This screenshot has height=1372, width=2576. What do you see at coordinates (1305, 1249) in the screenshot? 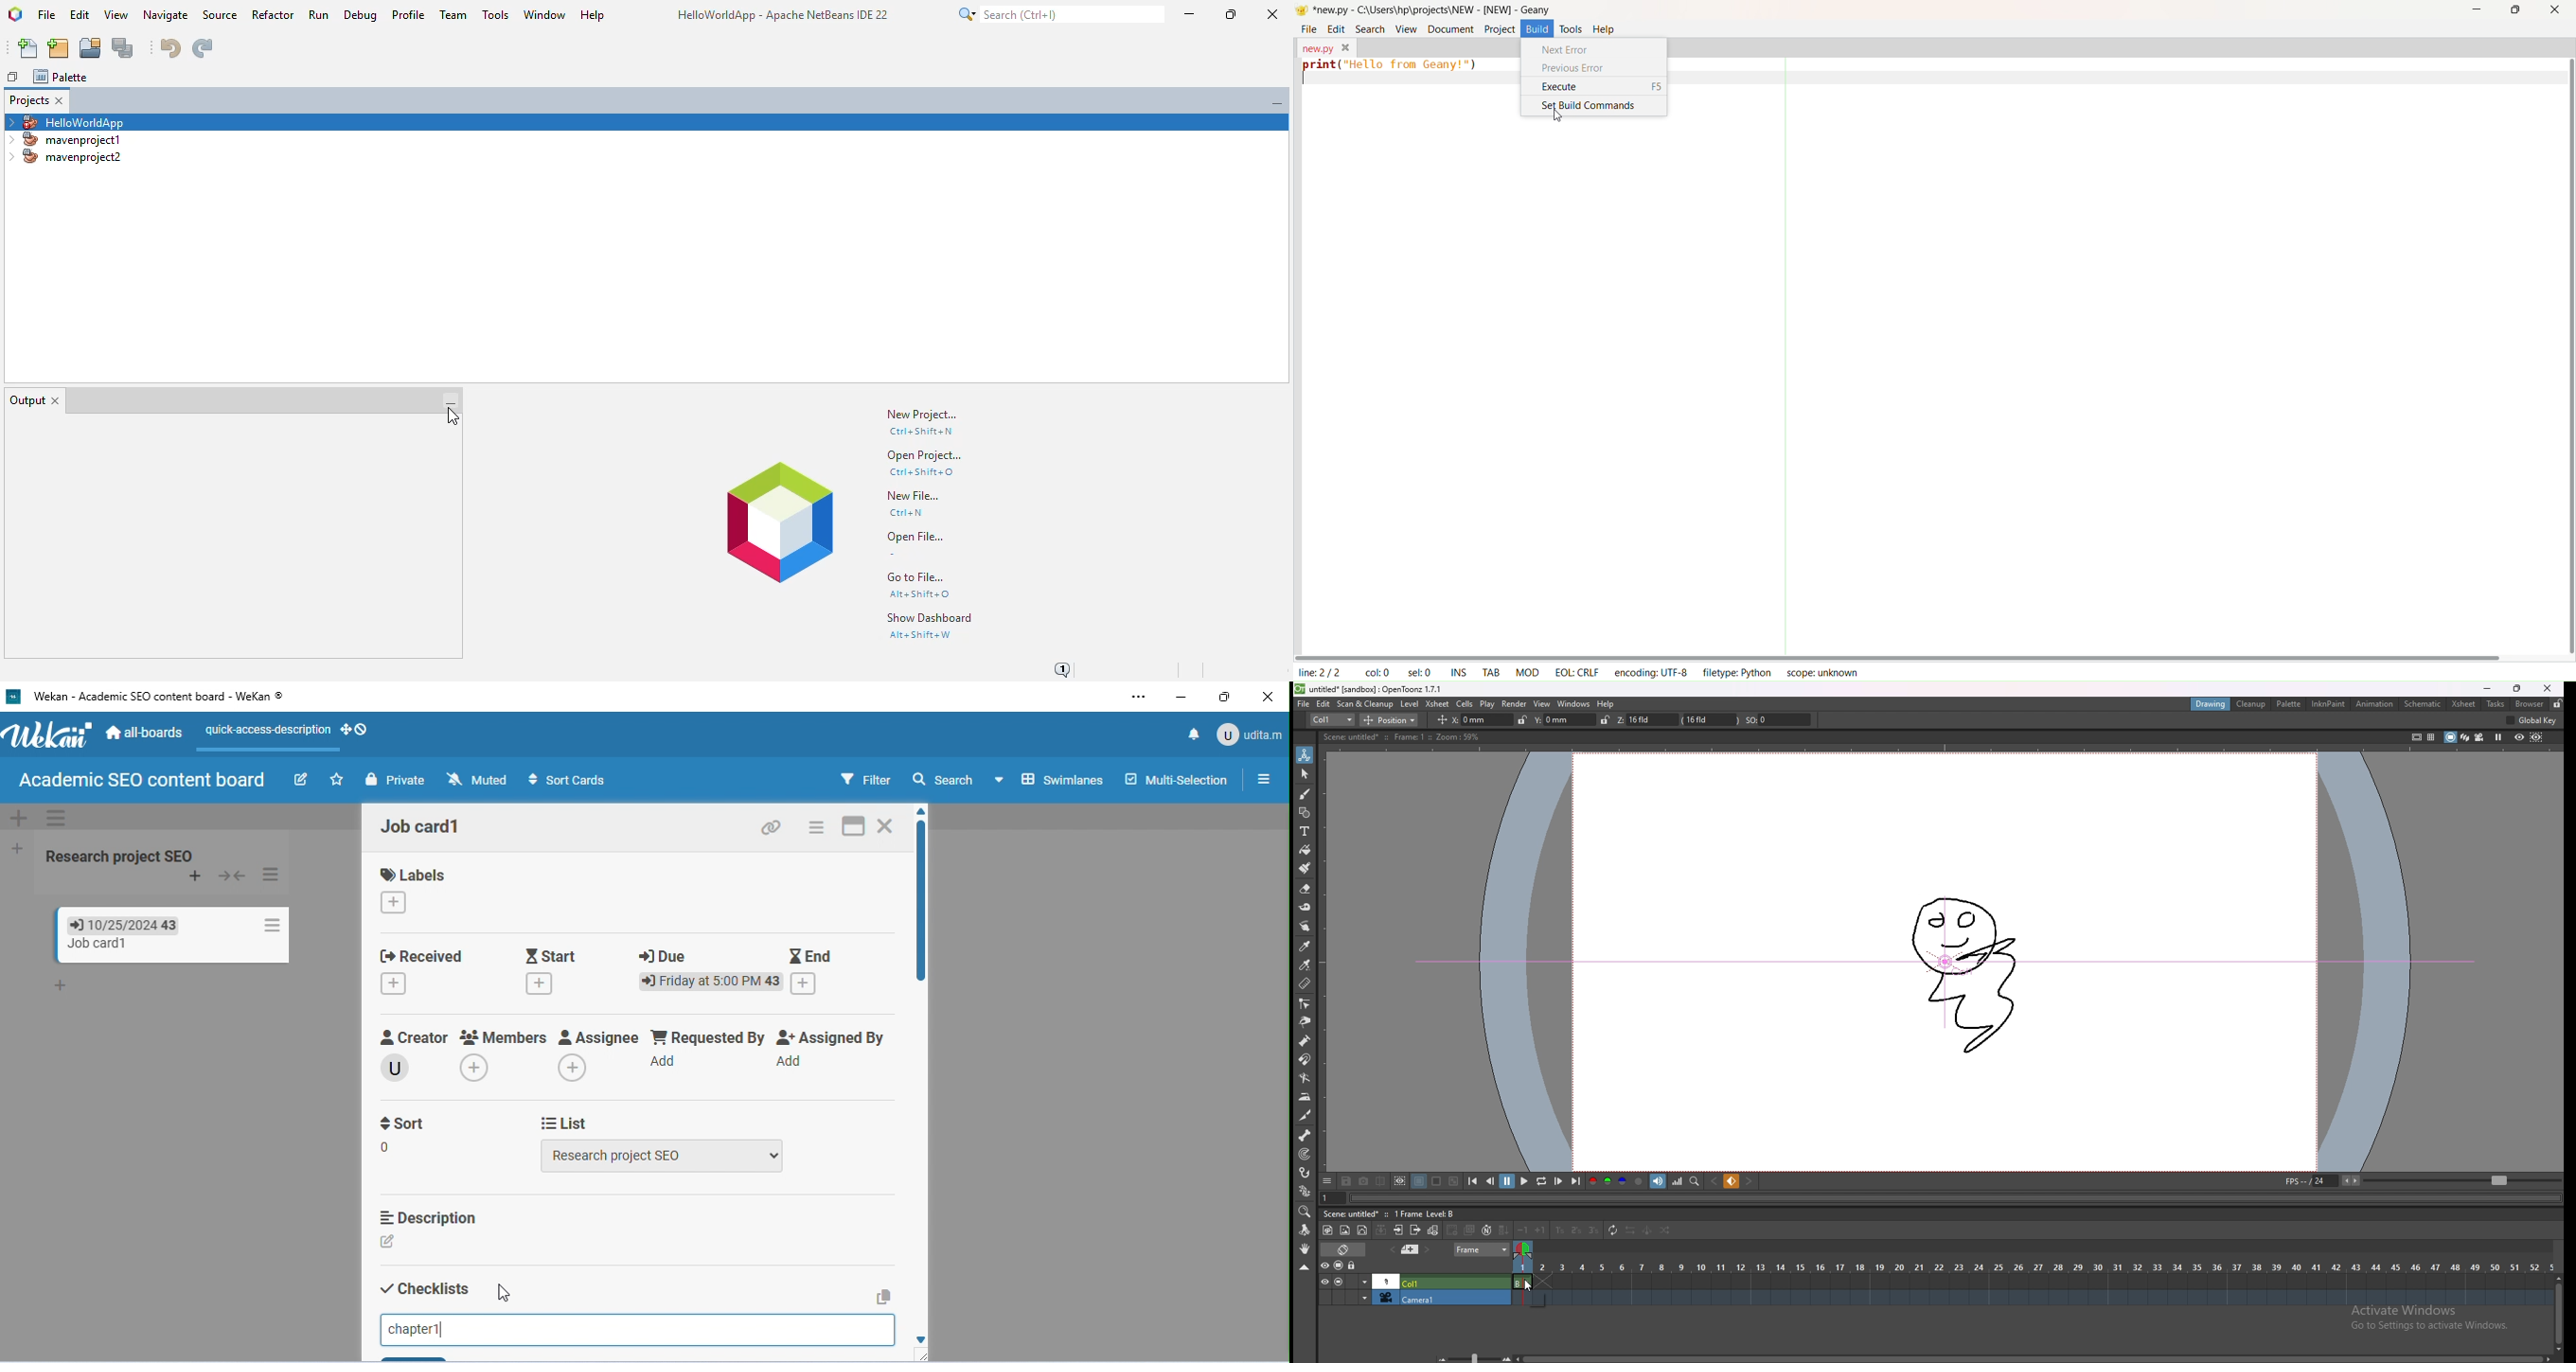
I see `hand` at bounding box center [1305, 1249].